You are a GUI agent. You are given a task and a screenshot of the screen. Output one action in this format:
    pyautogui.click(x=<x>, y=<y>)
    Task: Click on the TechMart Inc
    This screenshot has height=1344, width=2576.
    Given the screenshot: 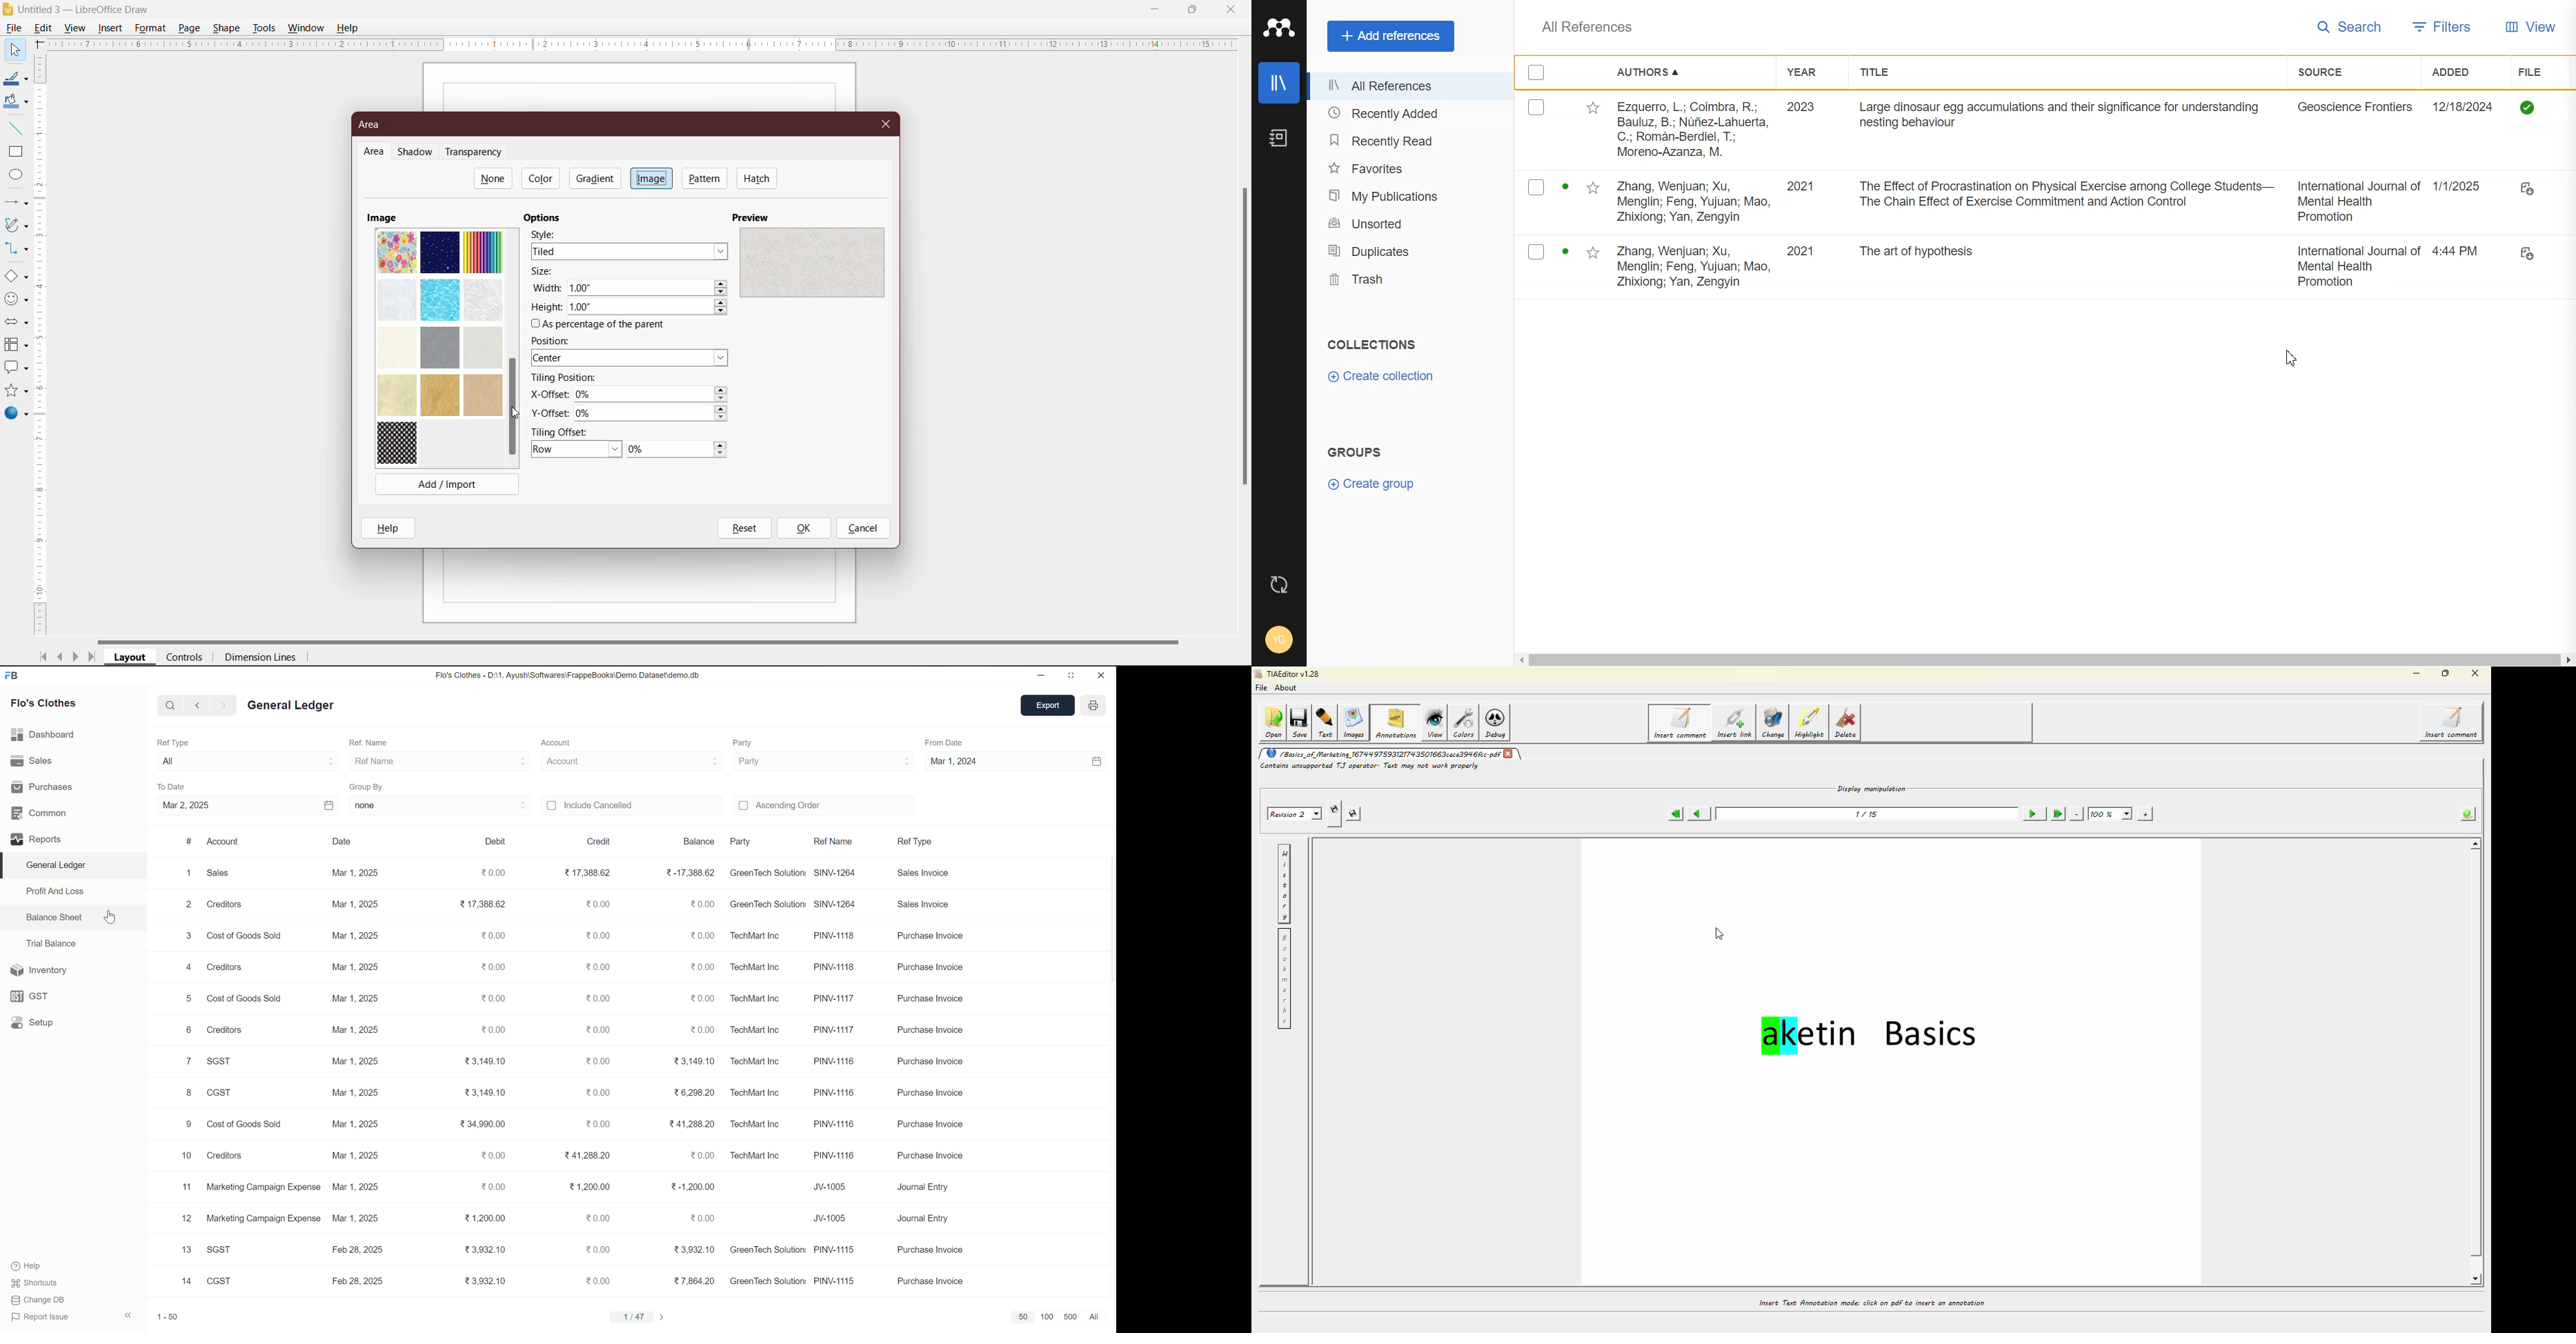 What is the action you would take?
    pyautogui.click(x=755, y=966)
    